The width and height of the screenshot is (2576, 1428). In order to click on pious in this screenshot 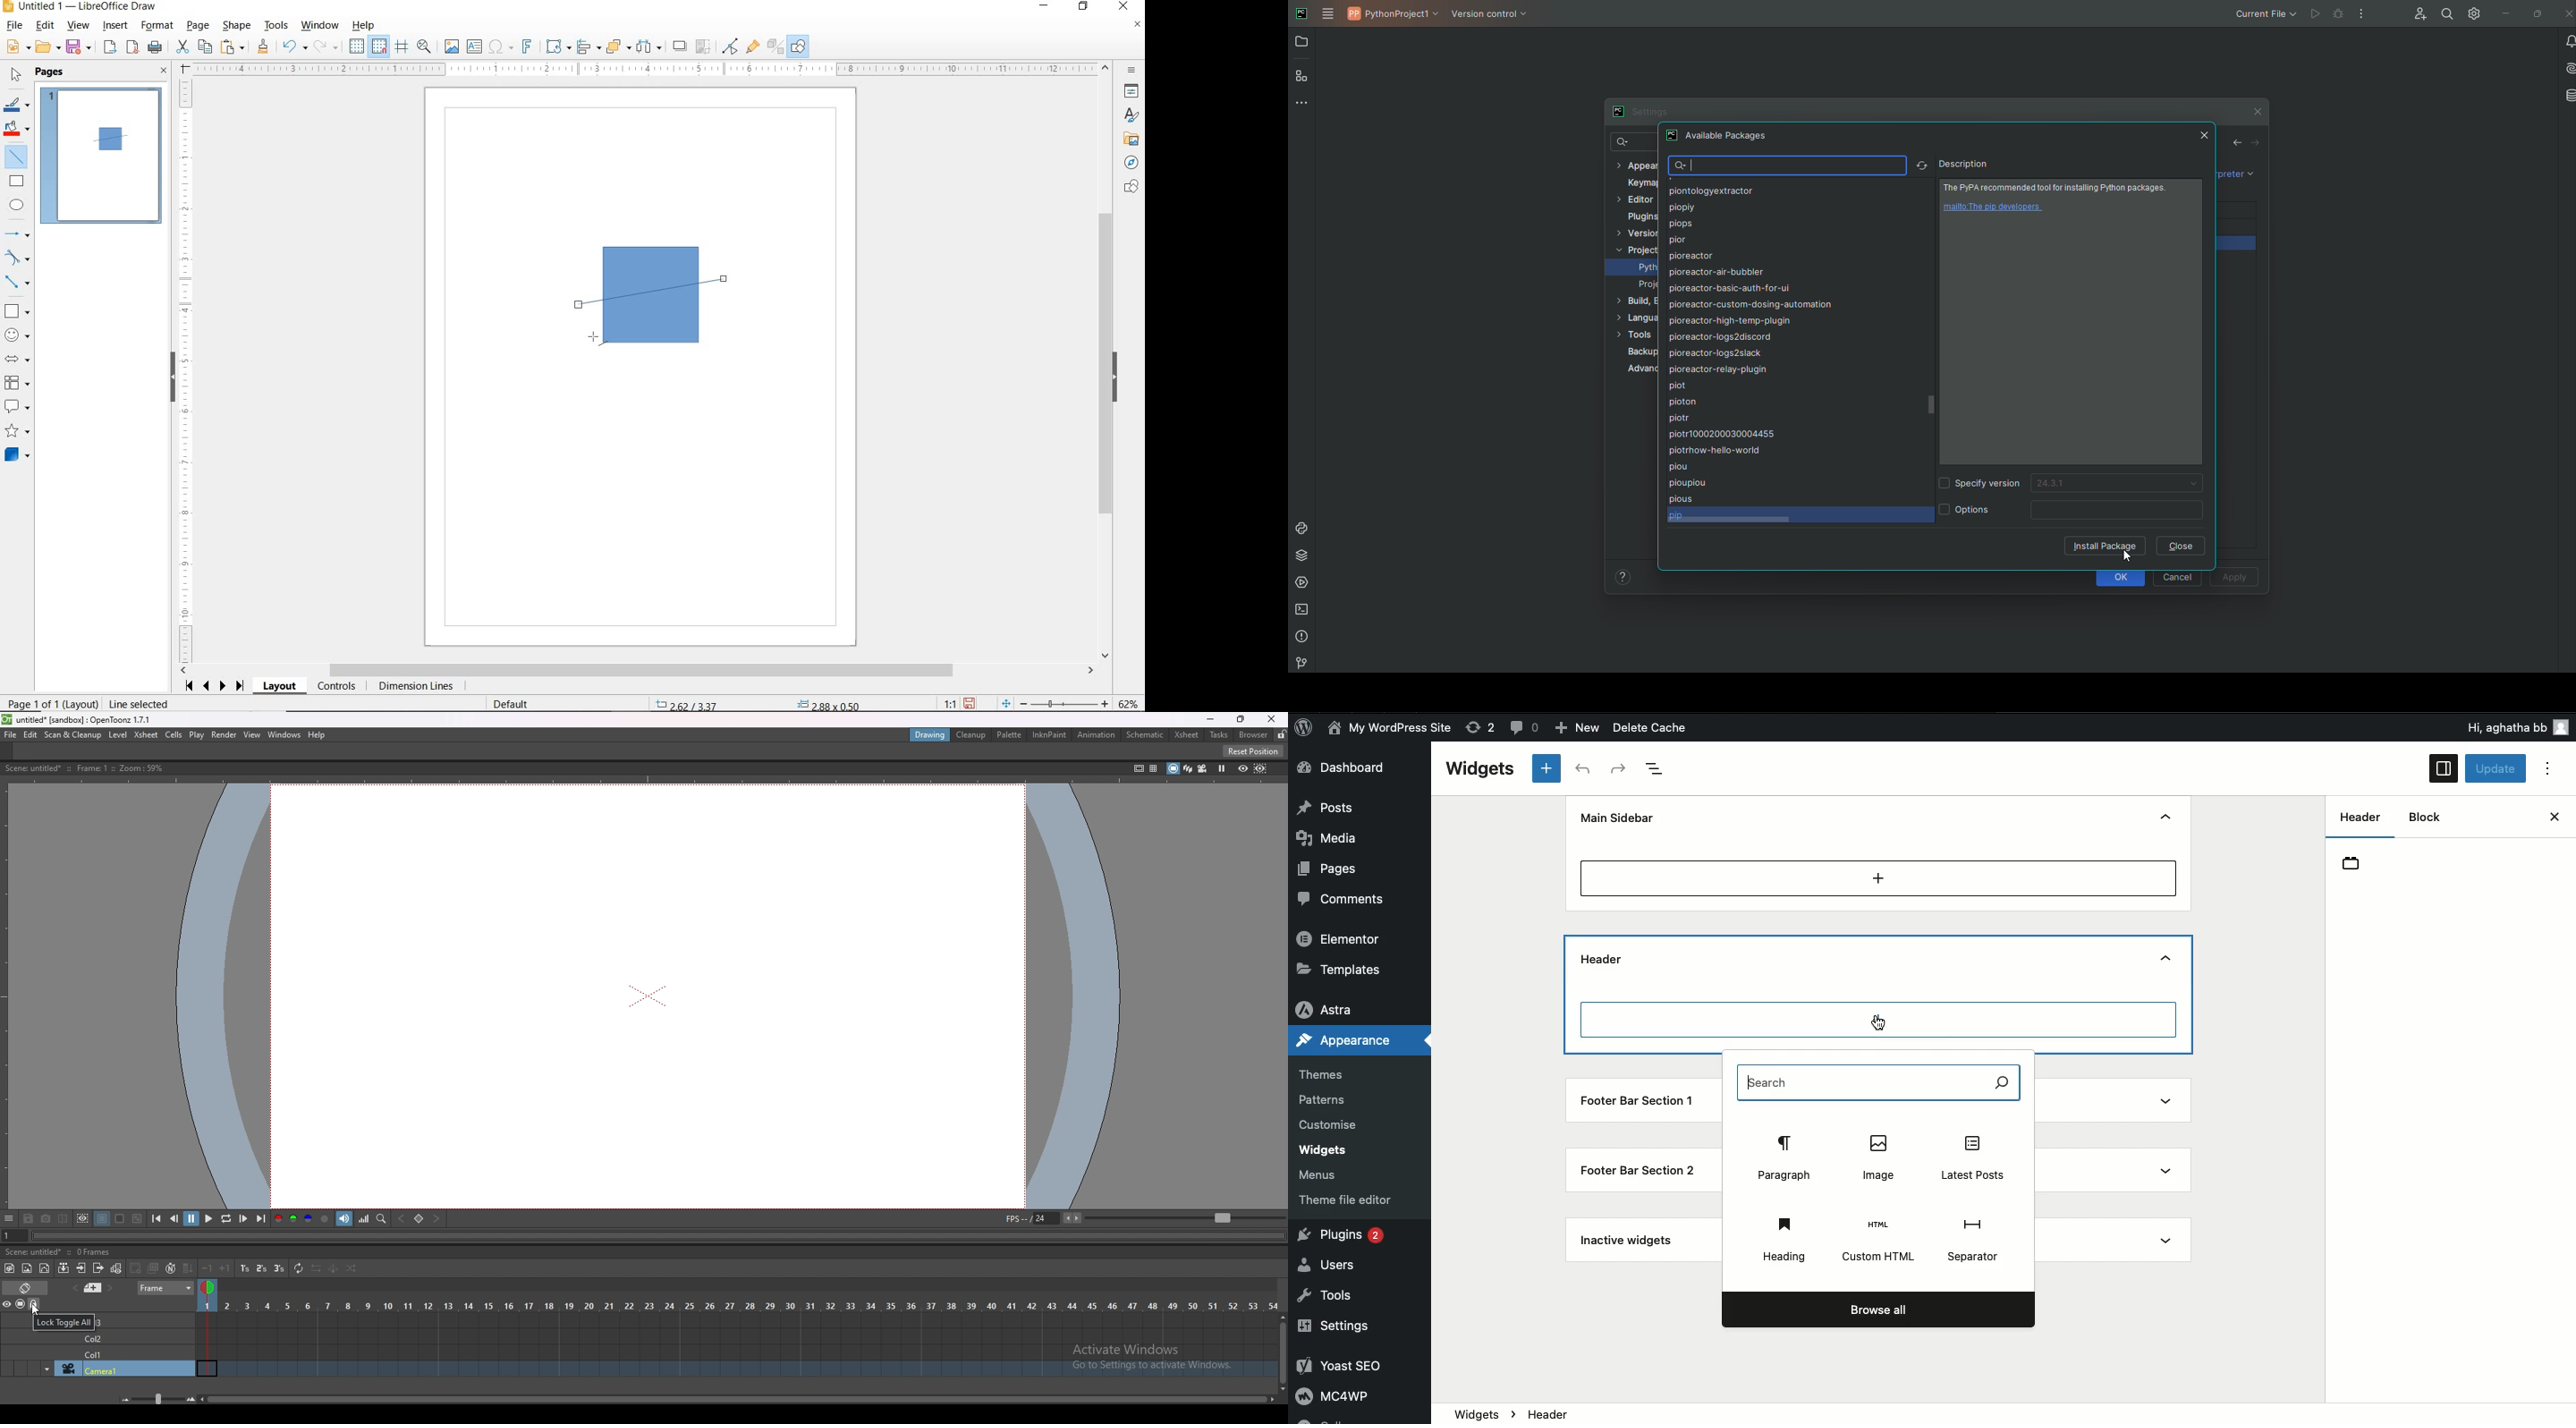, I will do `click(1683, 497)`.